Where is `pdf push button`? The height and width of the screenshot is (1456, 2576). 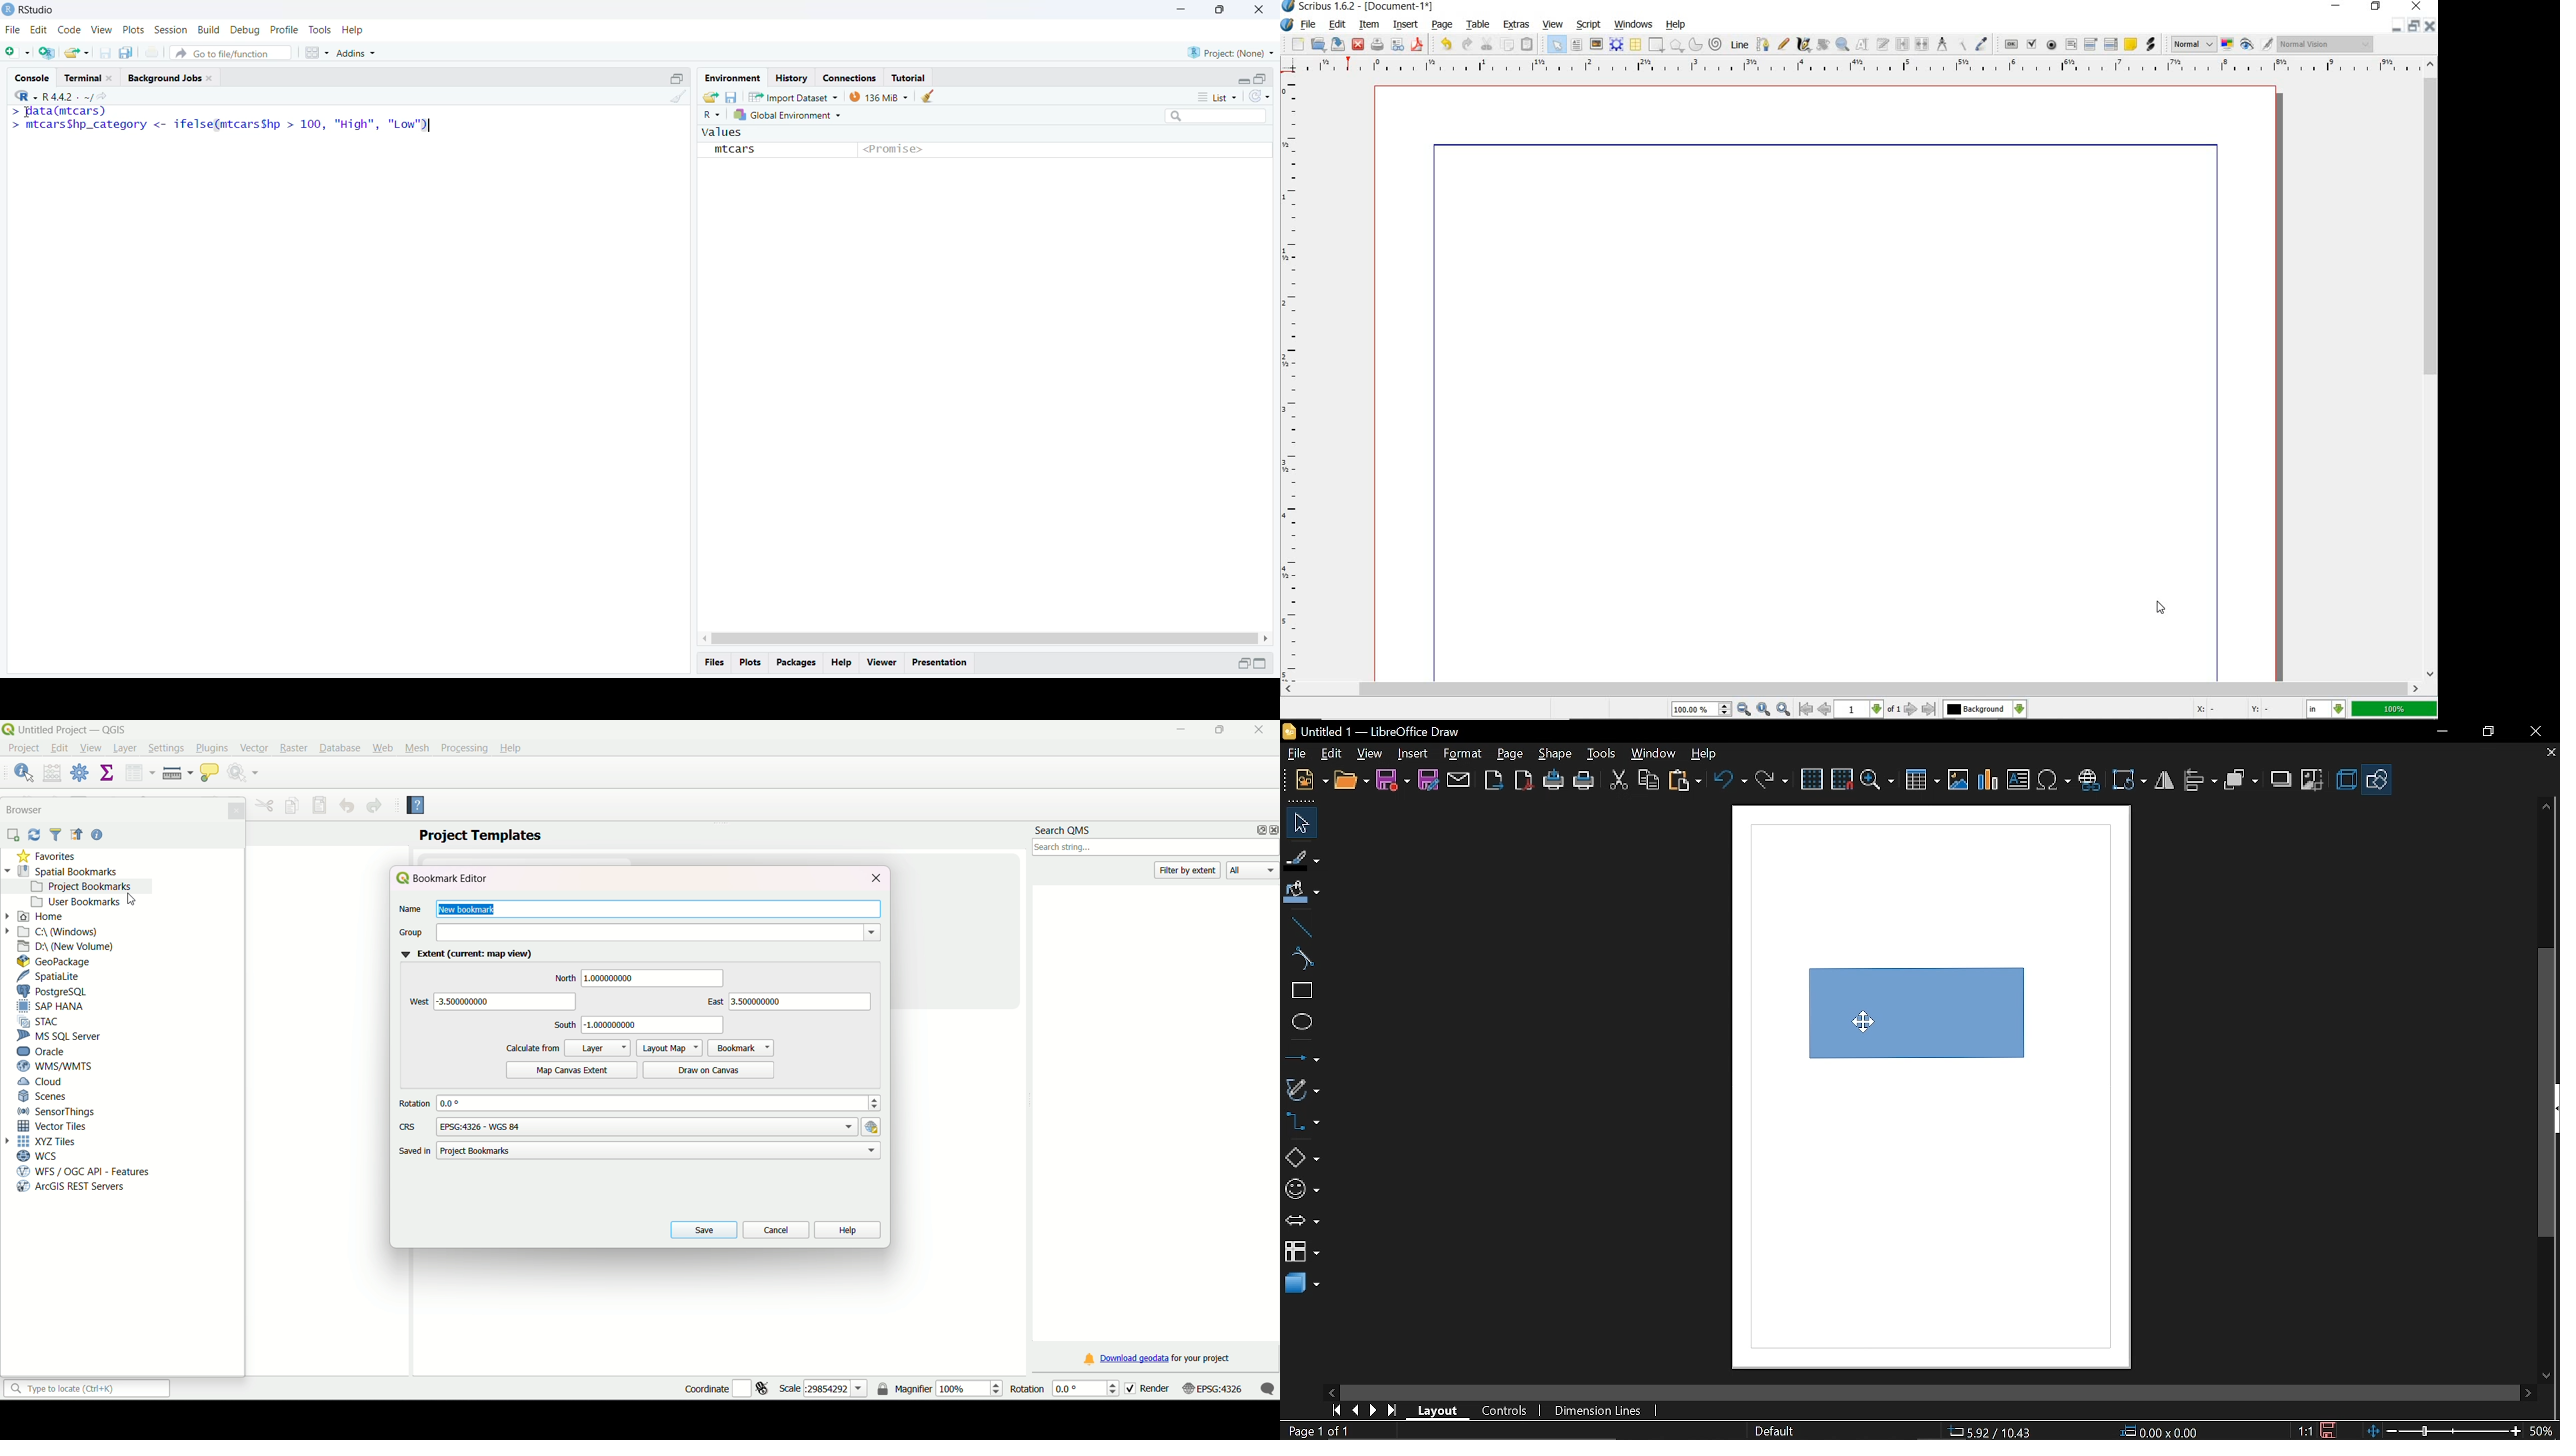
pdf push button is located at coordinates (2010, 44).